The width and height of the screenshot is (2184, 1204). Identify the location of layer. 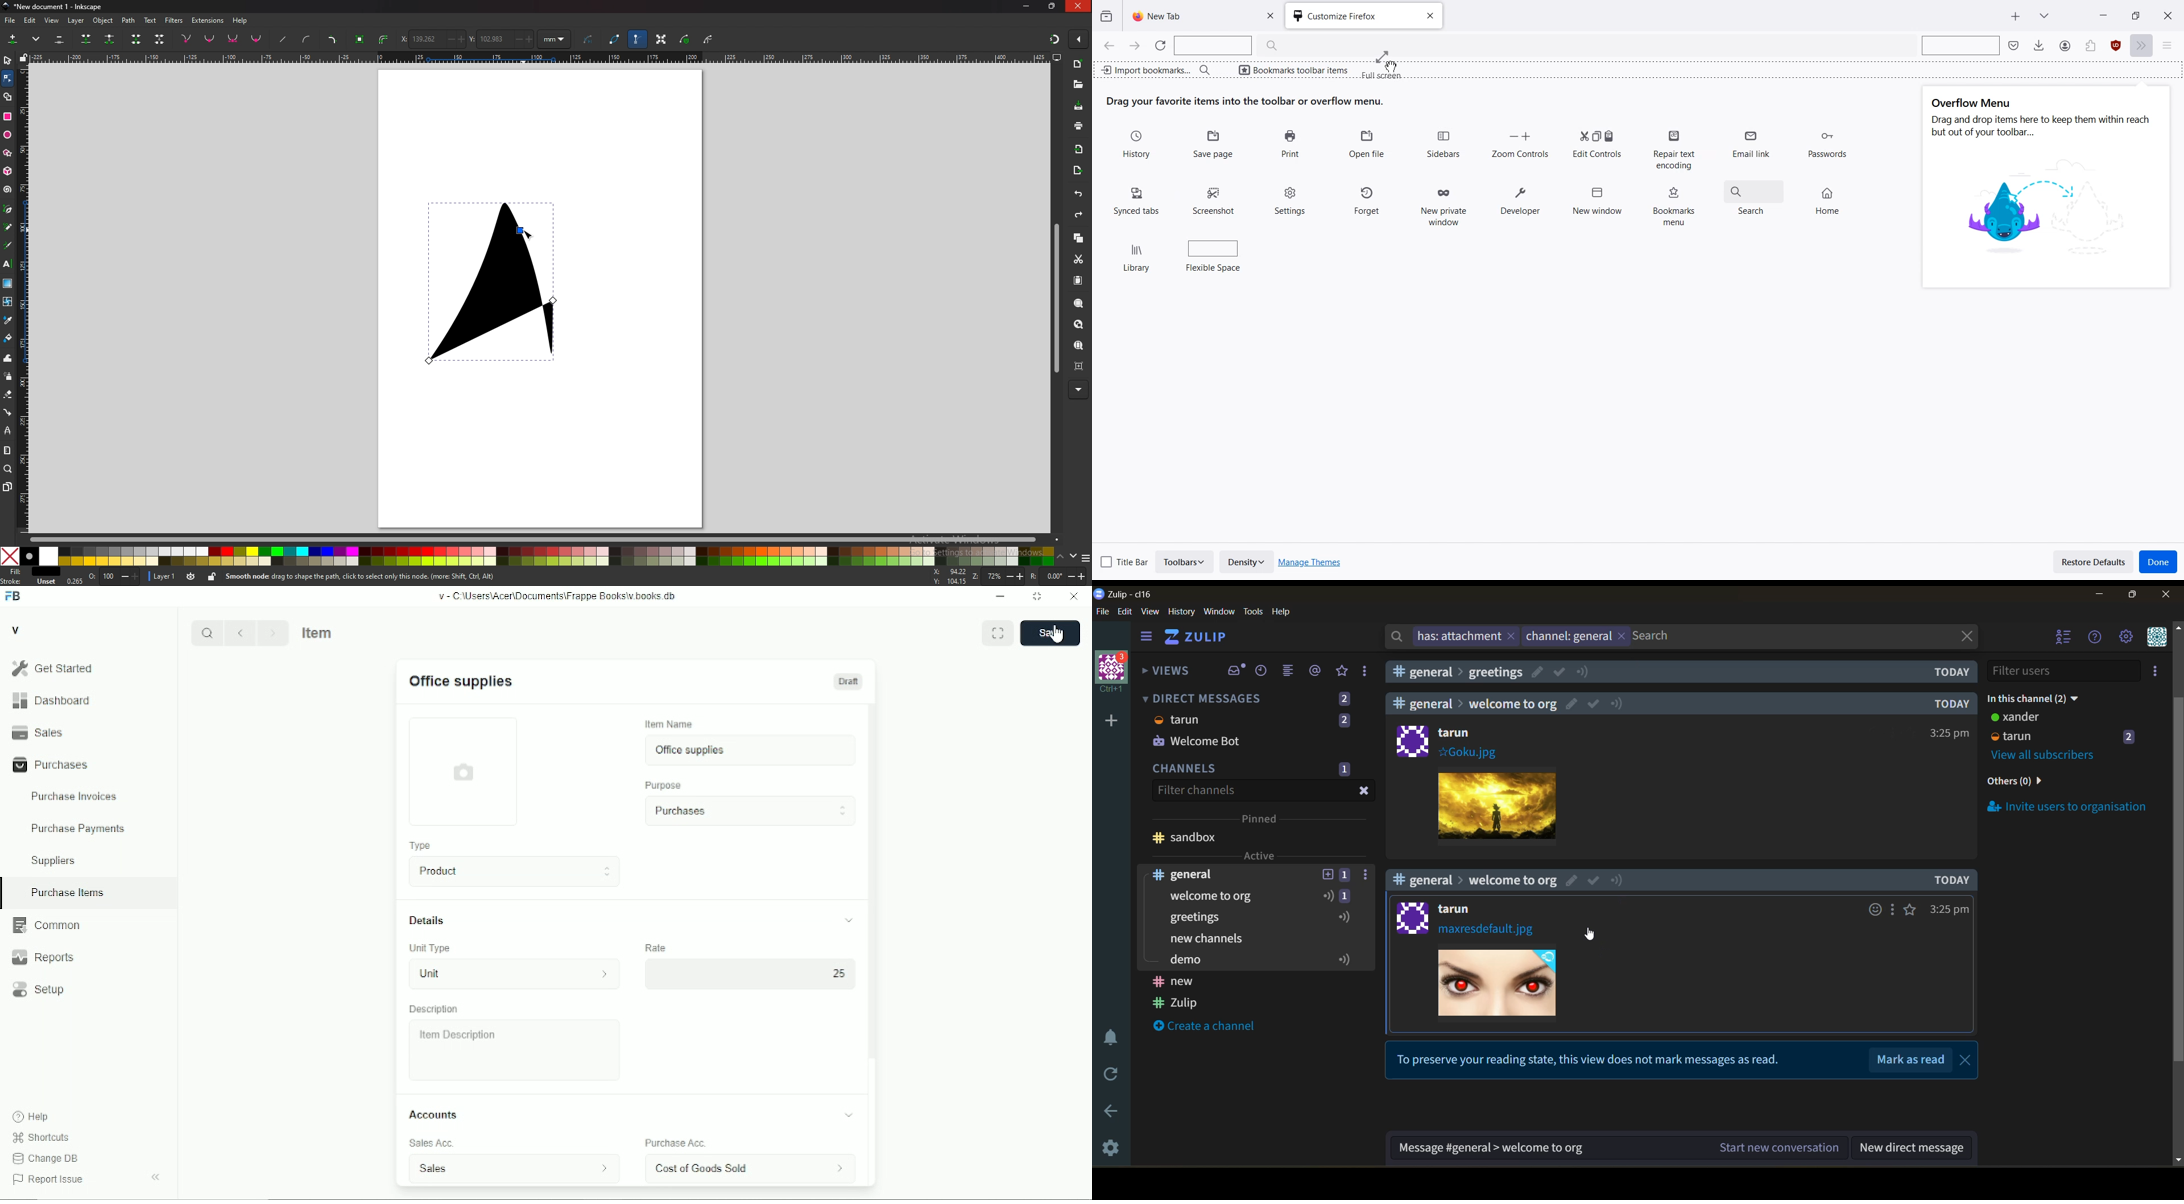
(76, 21).